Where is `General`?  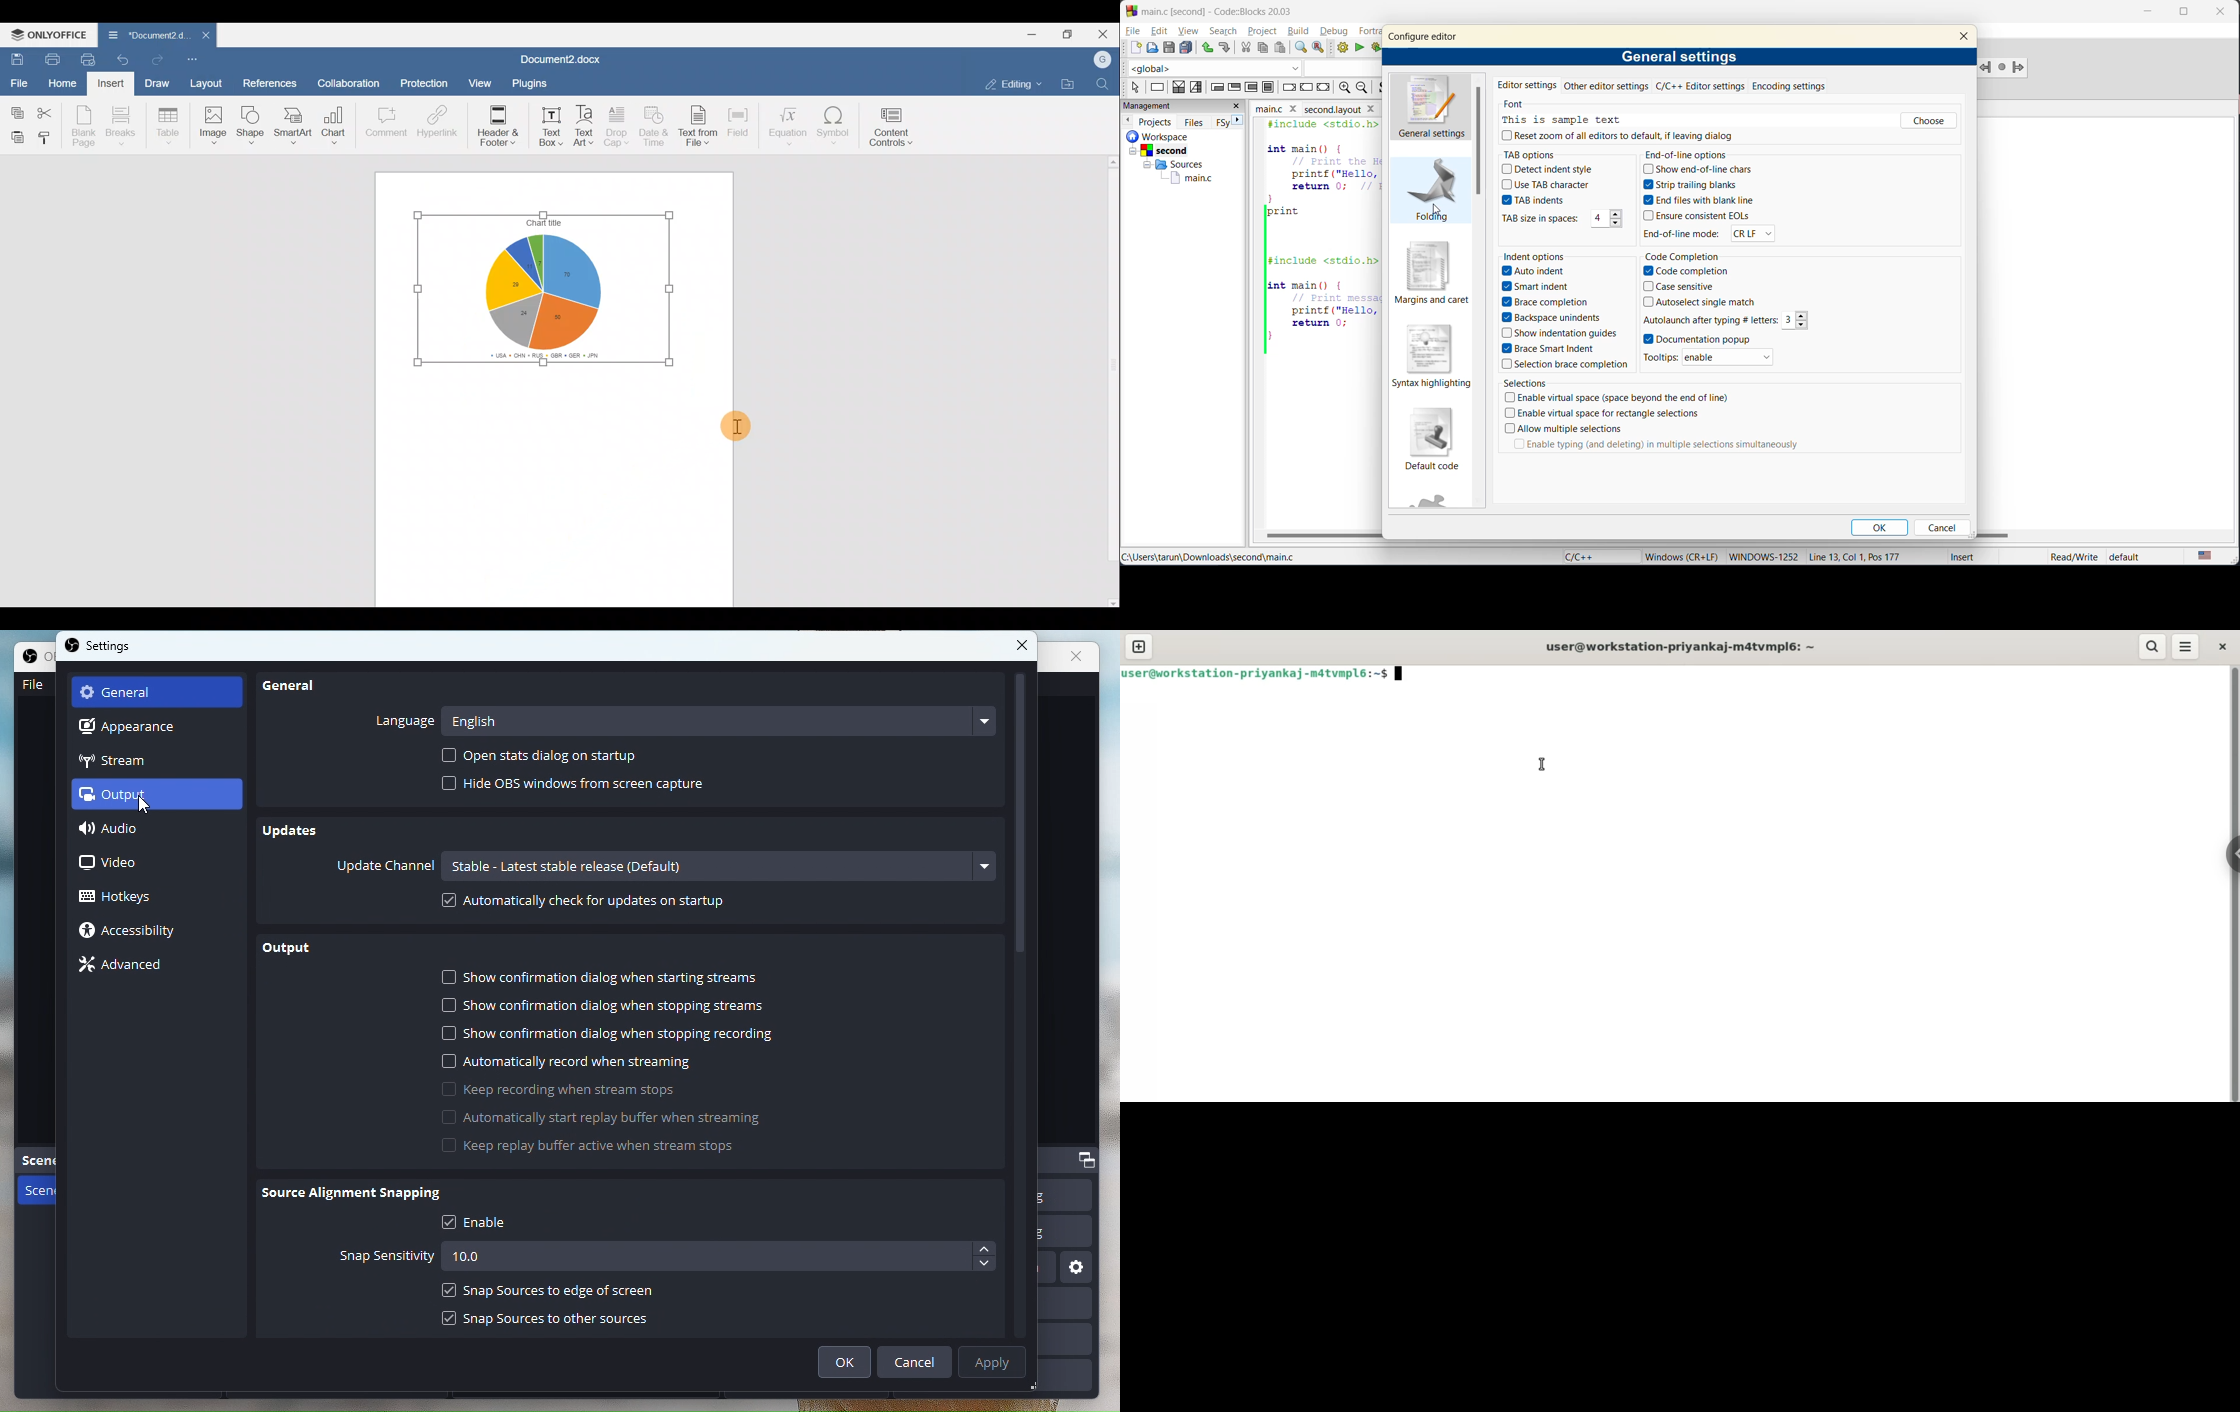 General is located at coordinates (288, 688).